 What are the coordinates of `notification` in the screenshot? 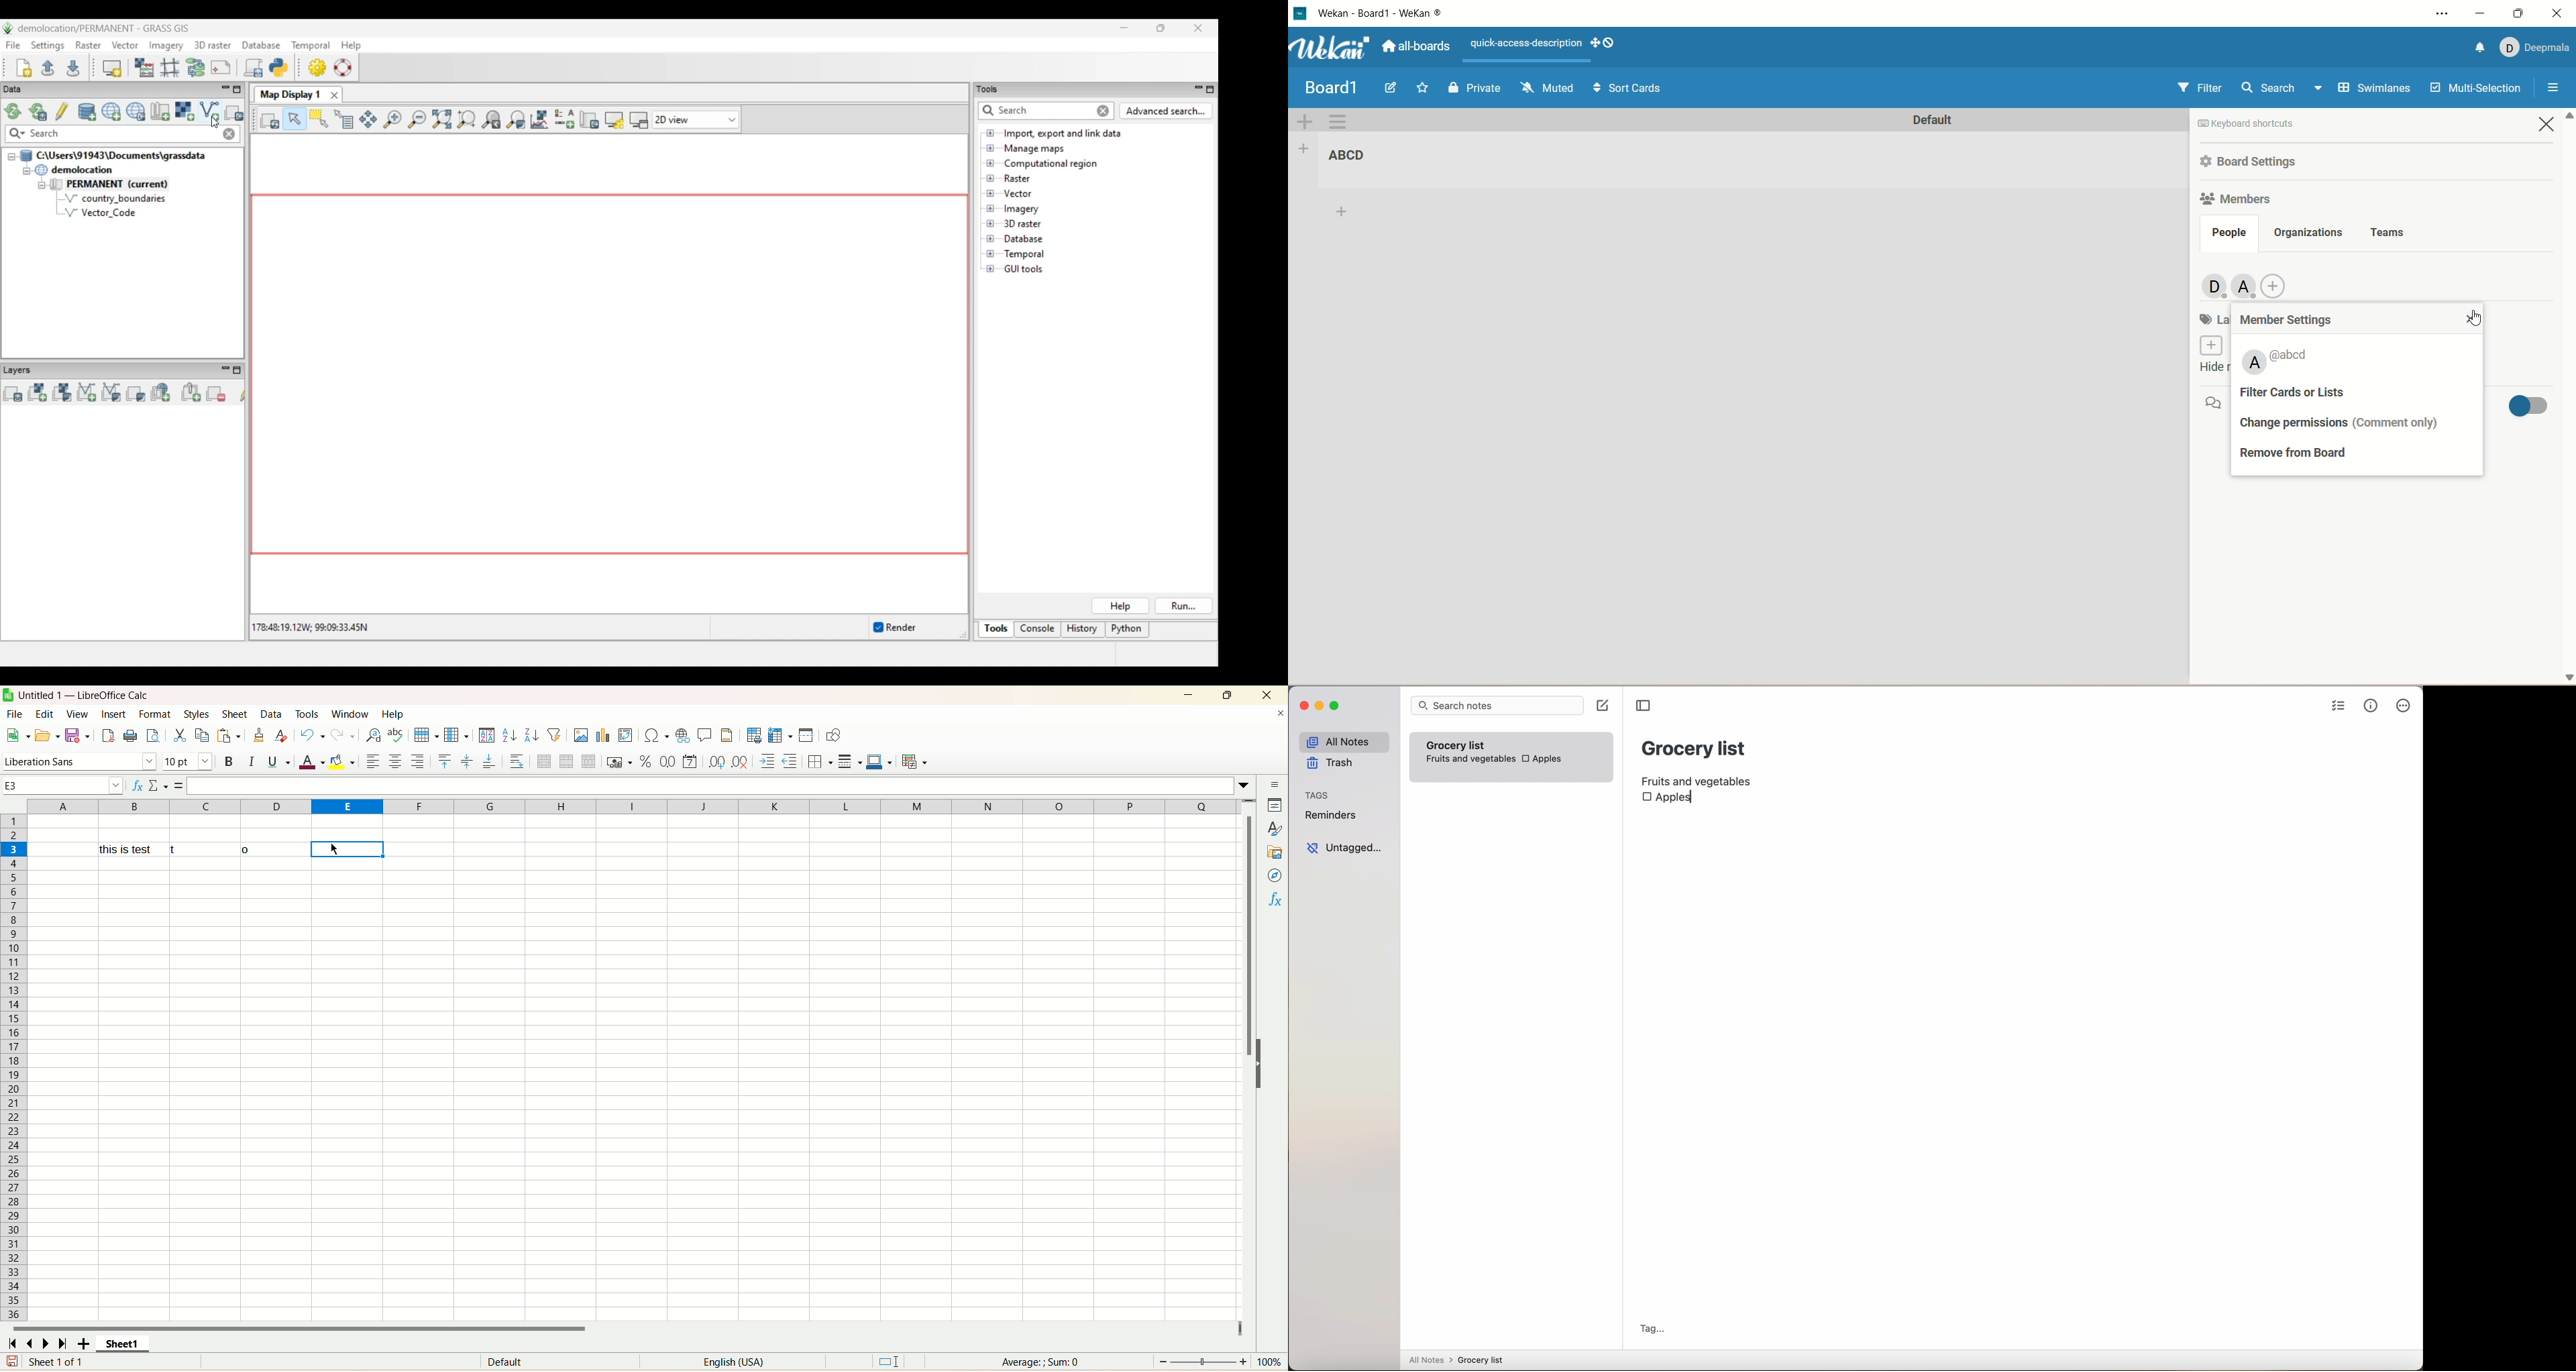 It's located at (2477, 46).